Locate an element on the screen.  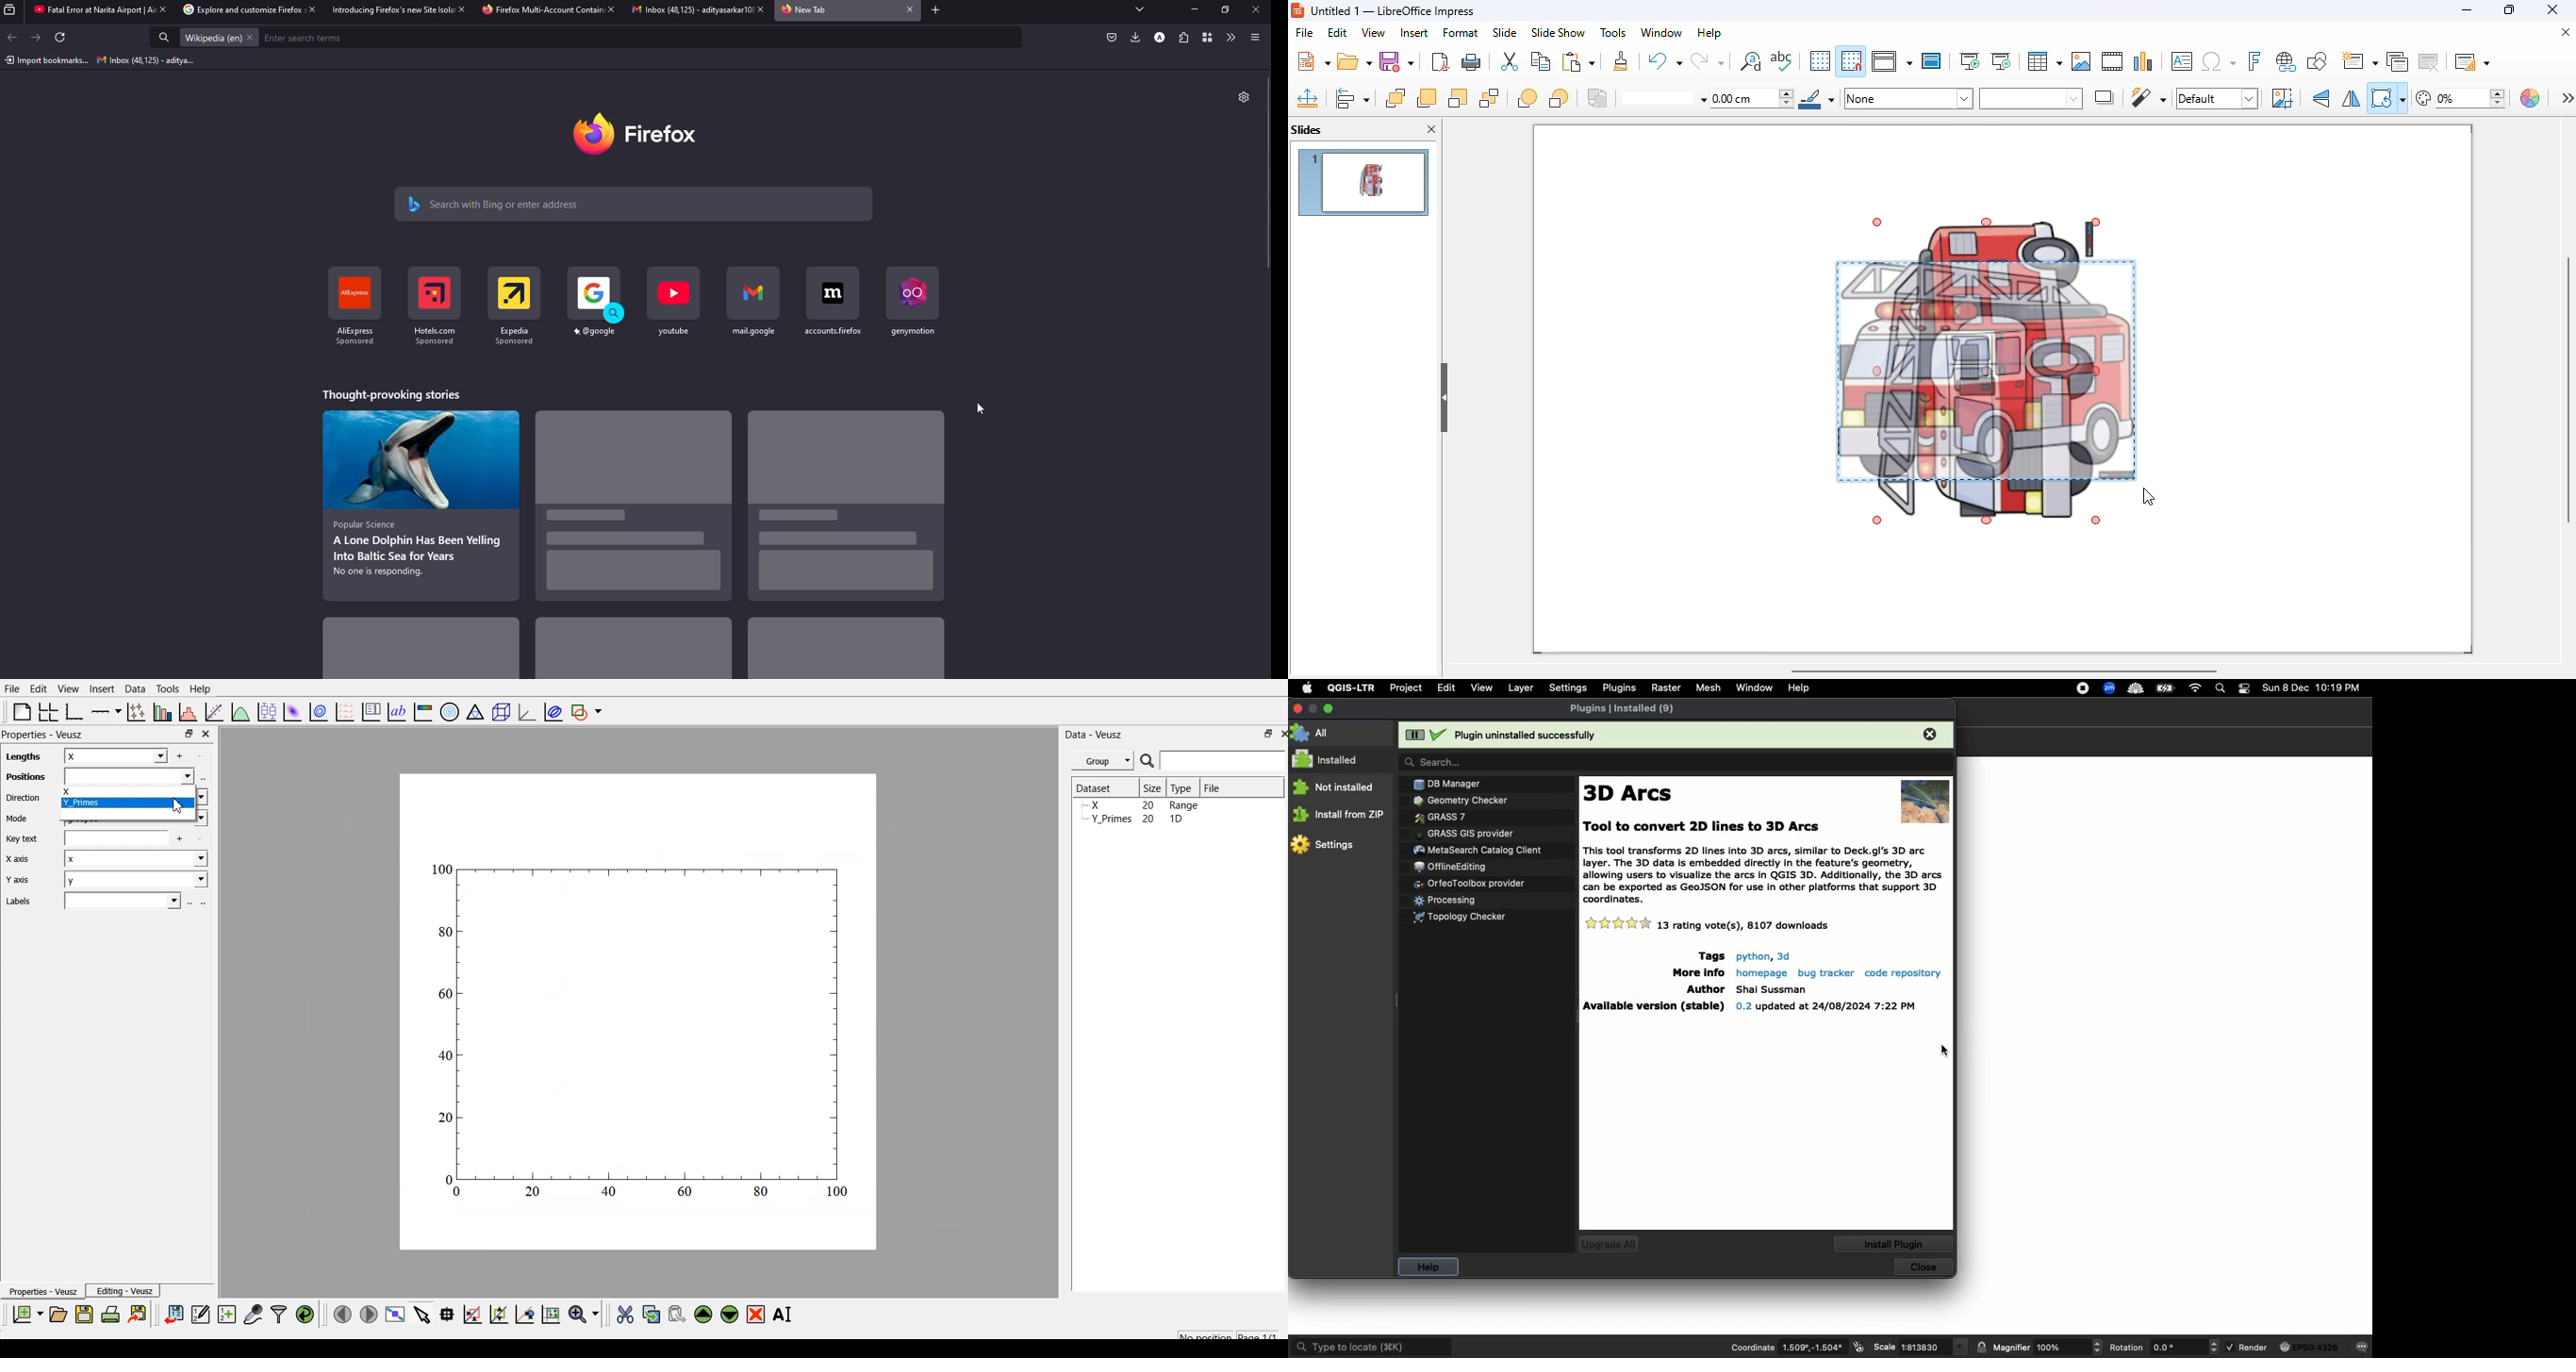
table is located at coordinates (2045, 61).